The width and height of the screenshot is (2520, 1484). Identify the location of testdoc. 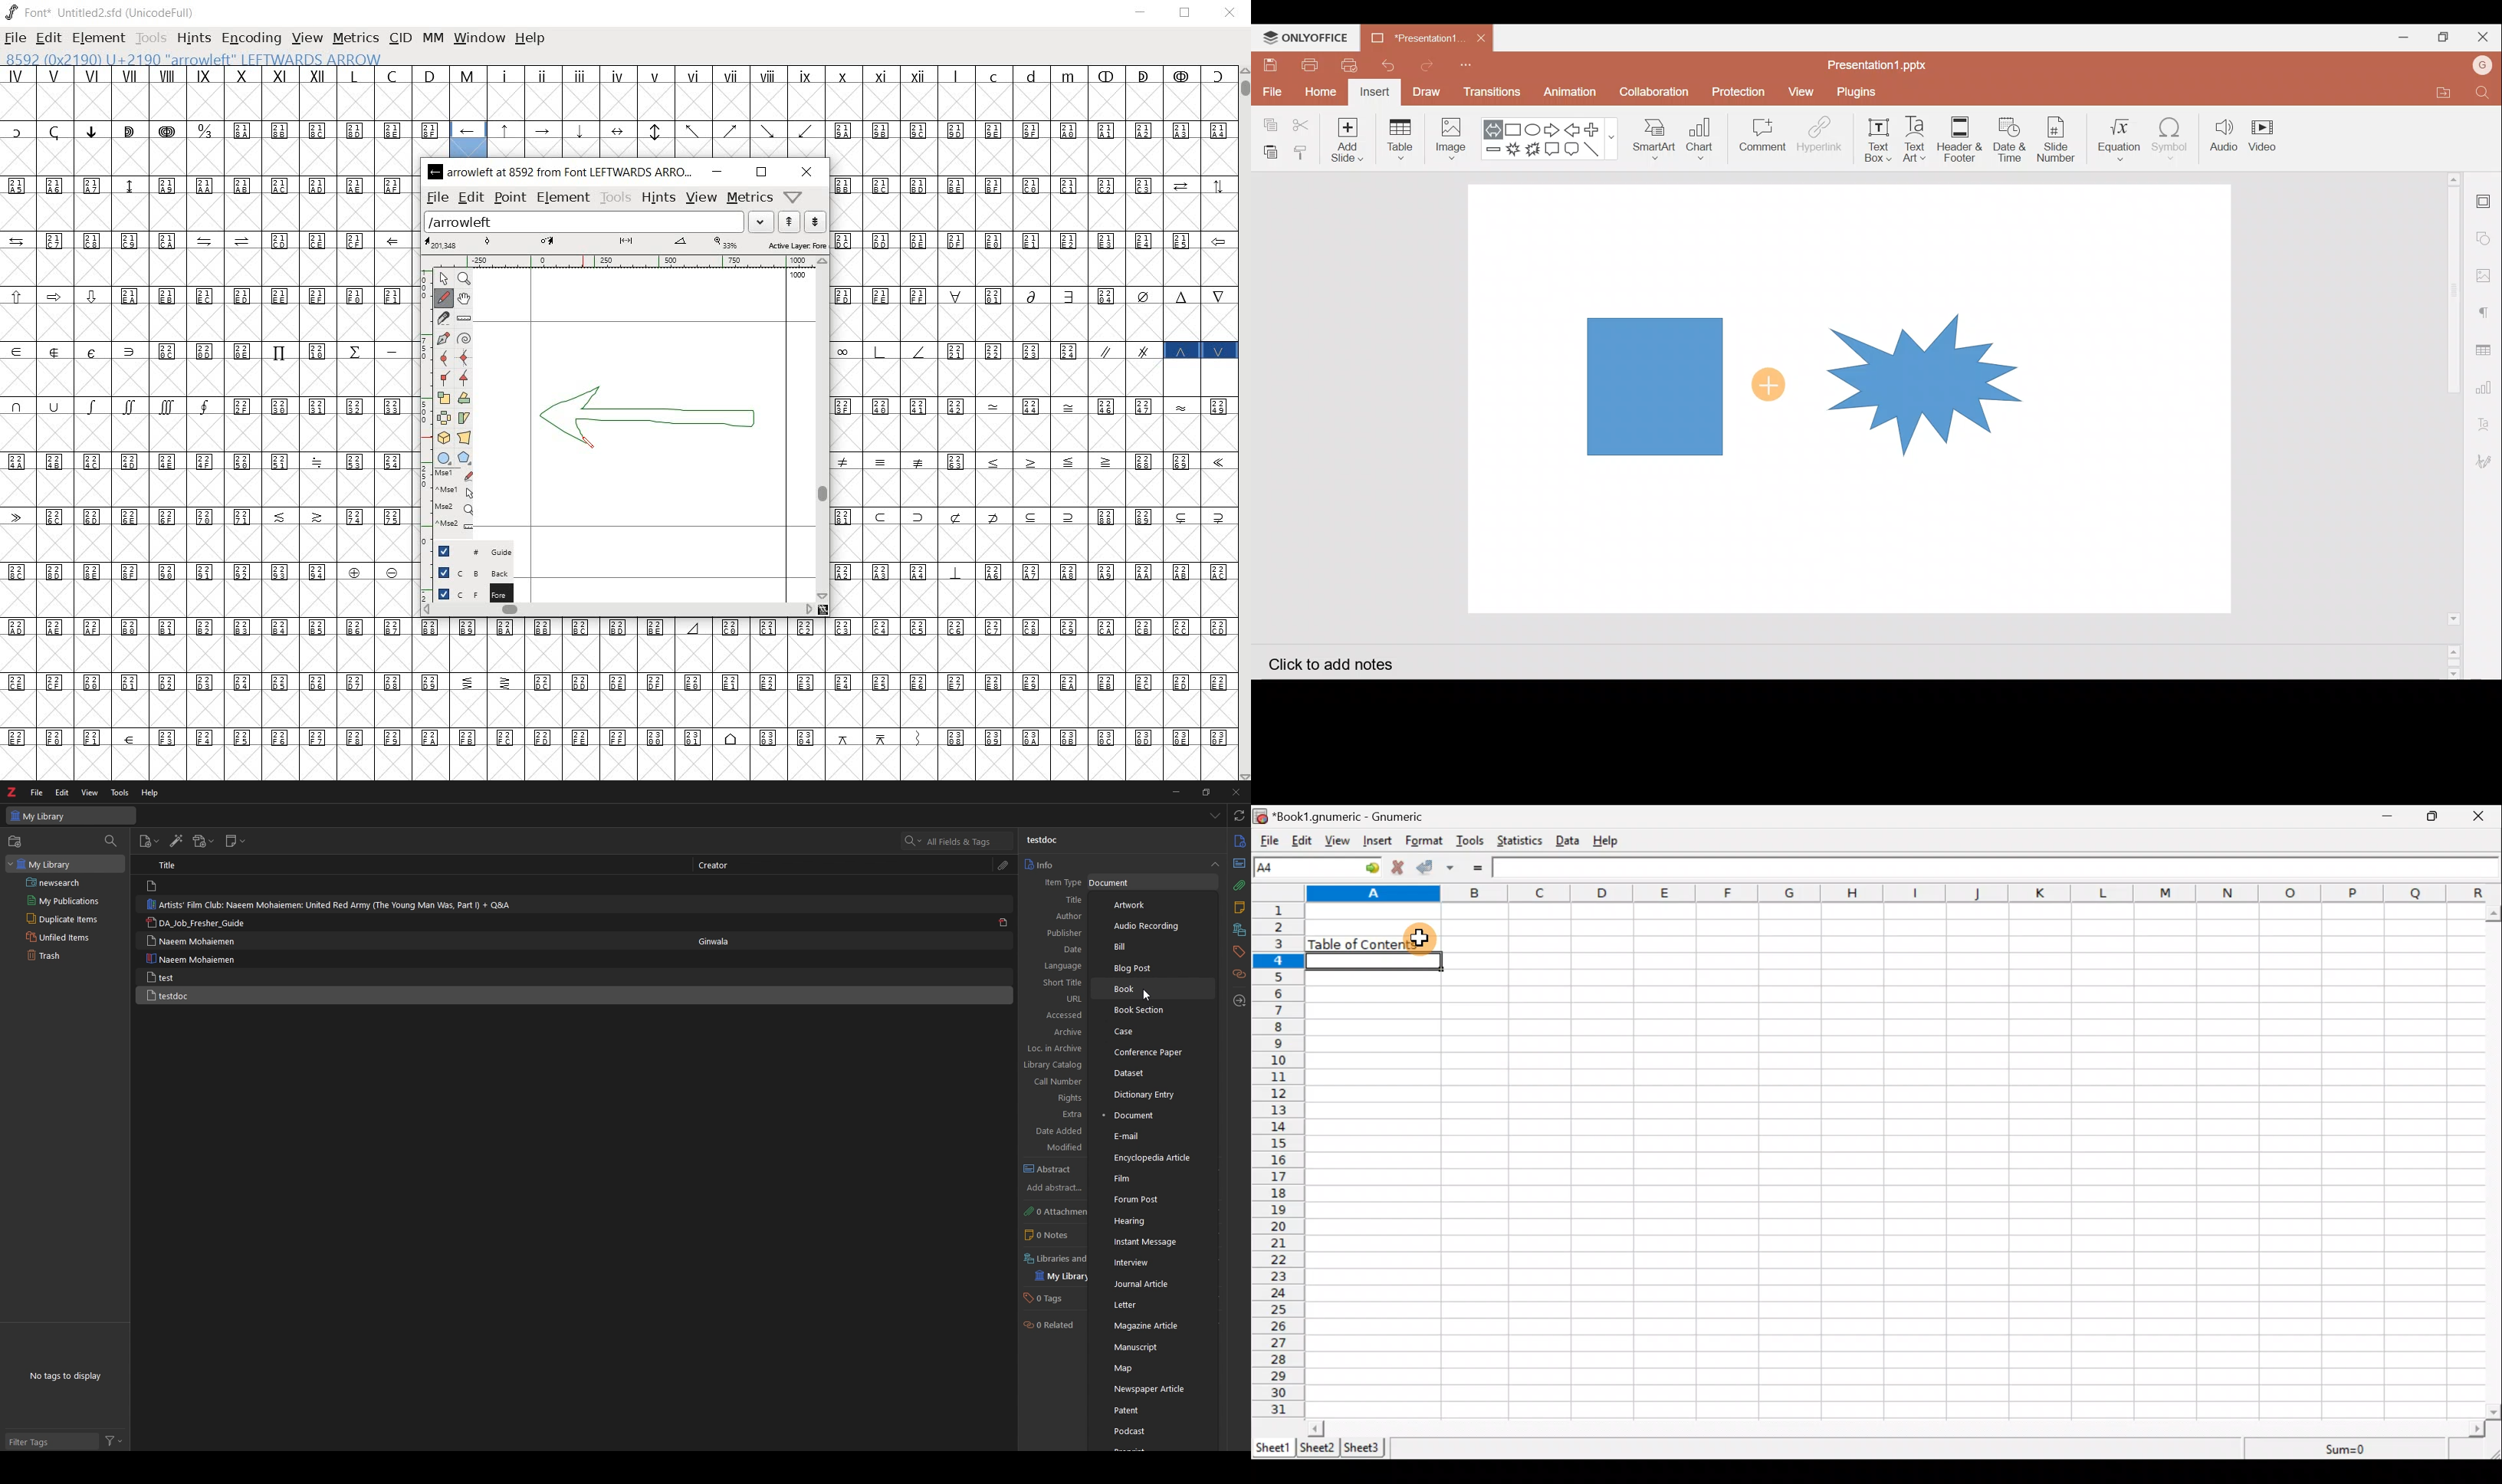
(1042, 841).